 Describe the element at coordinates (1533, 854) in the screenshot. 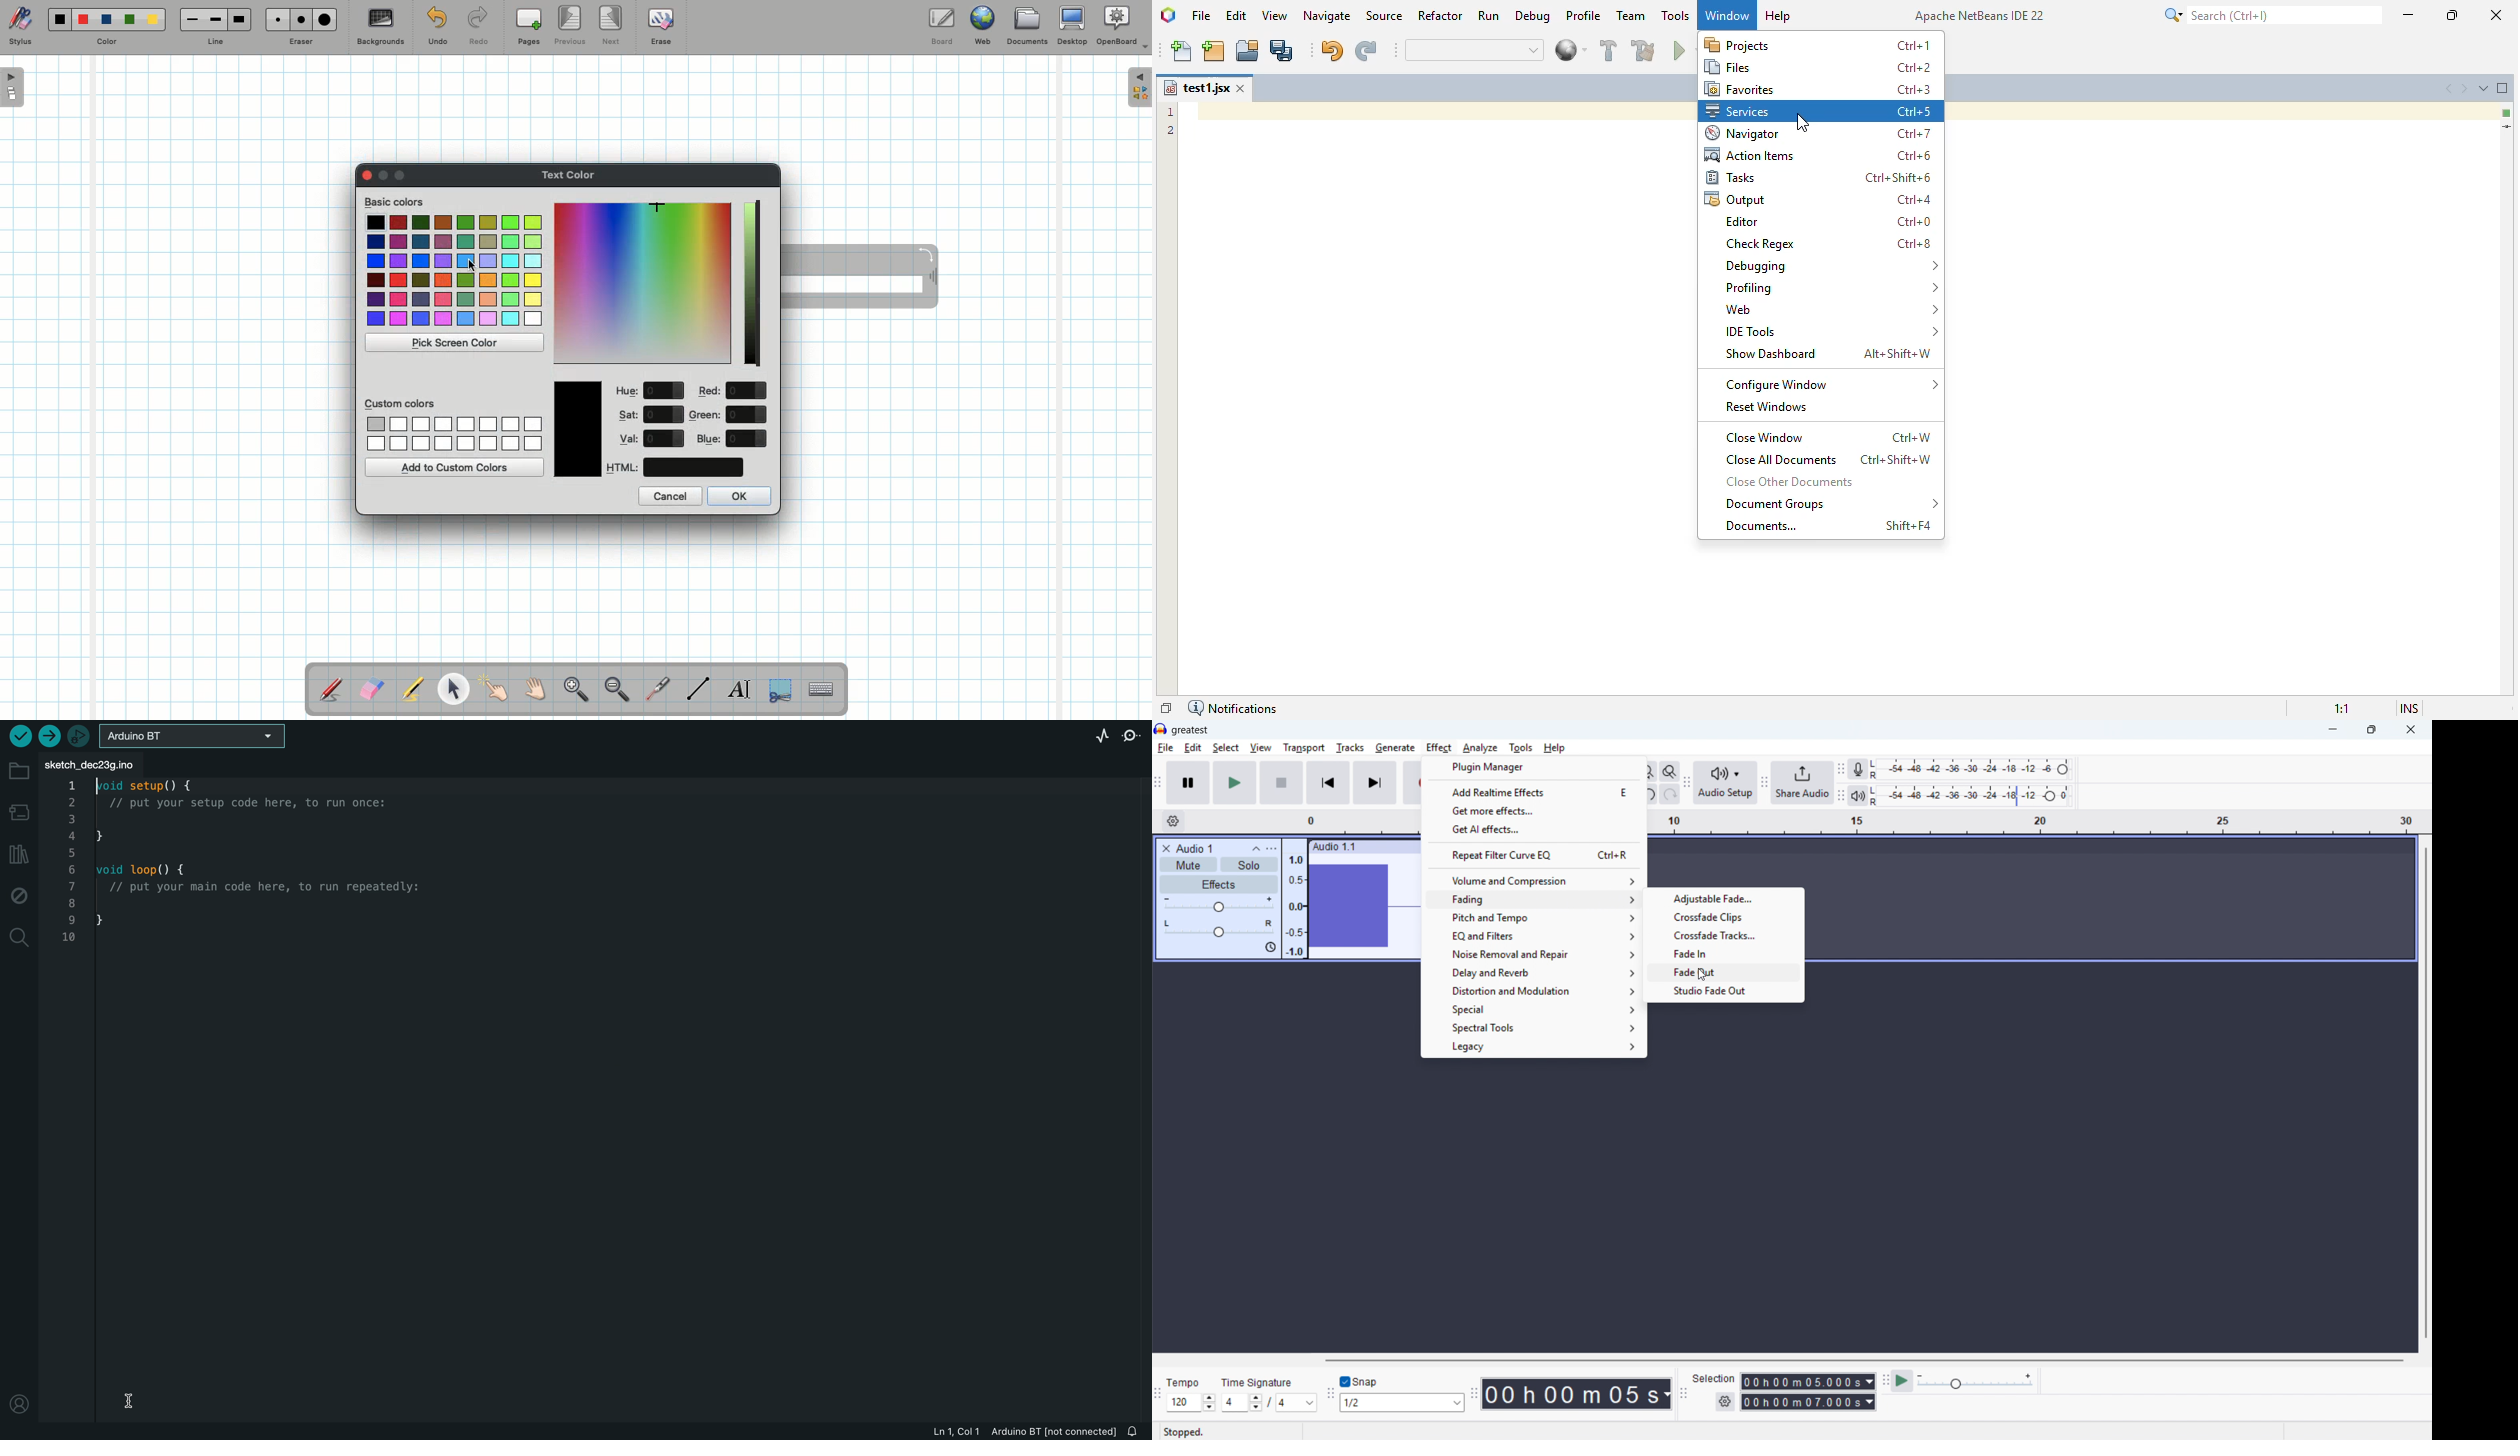

I see `Repeat filter and curve EQ` at that location.